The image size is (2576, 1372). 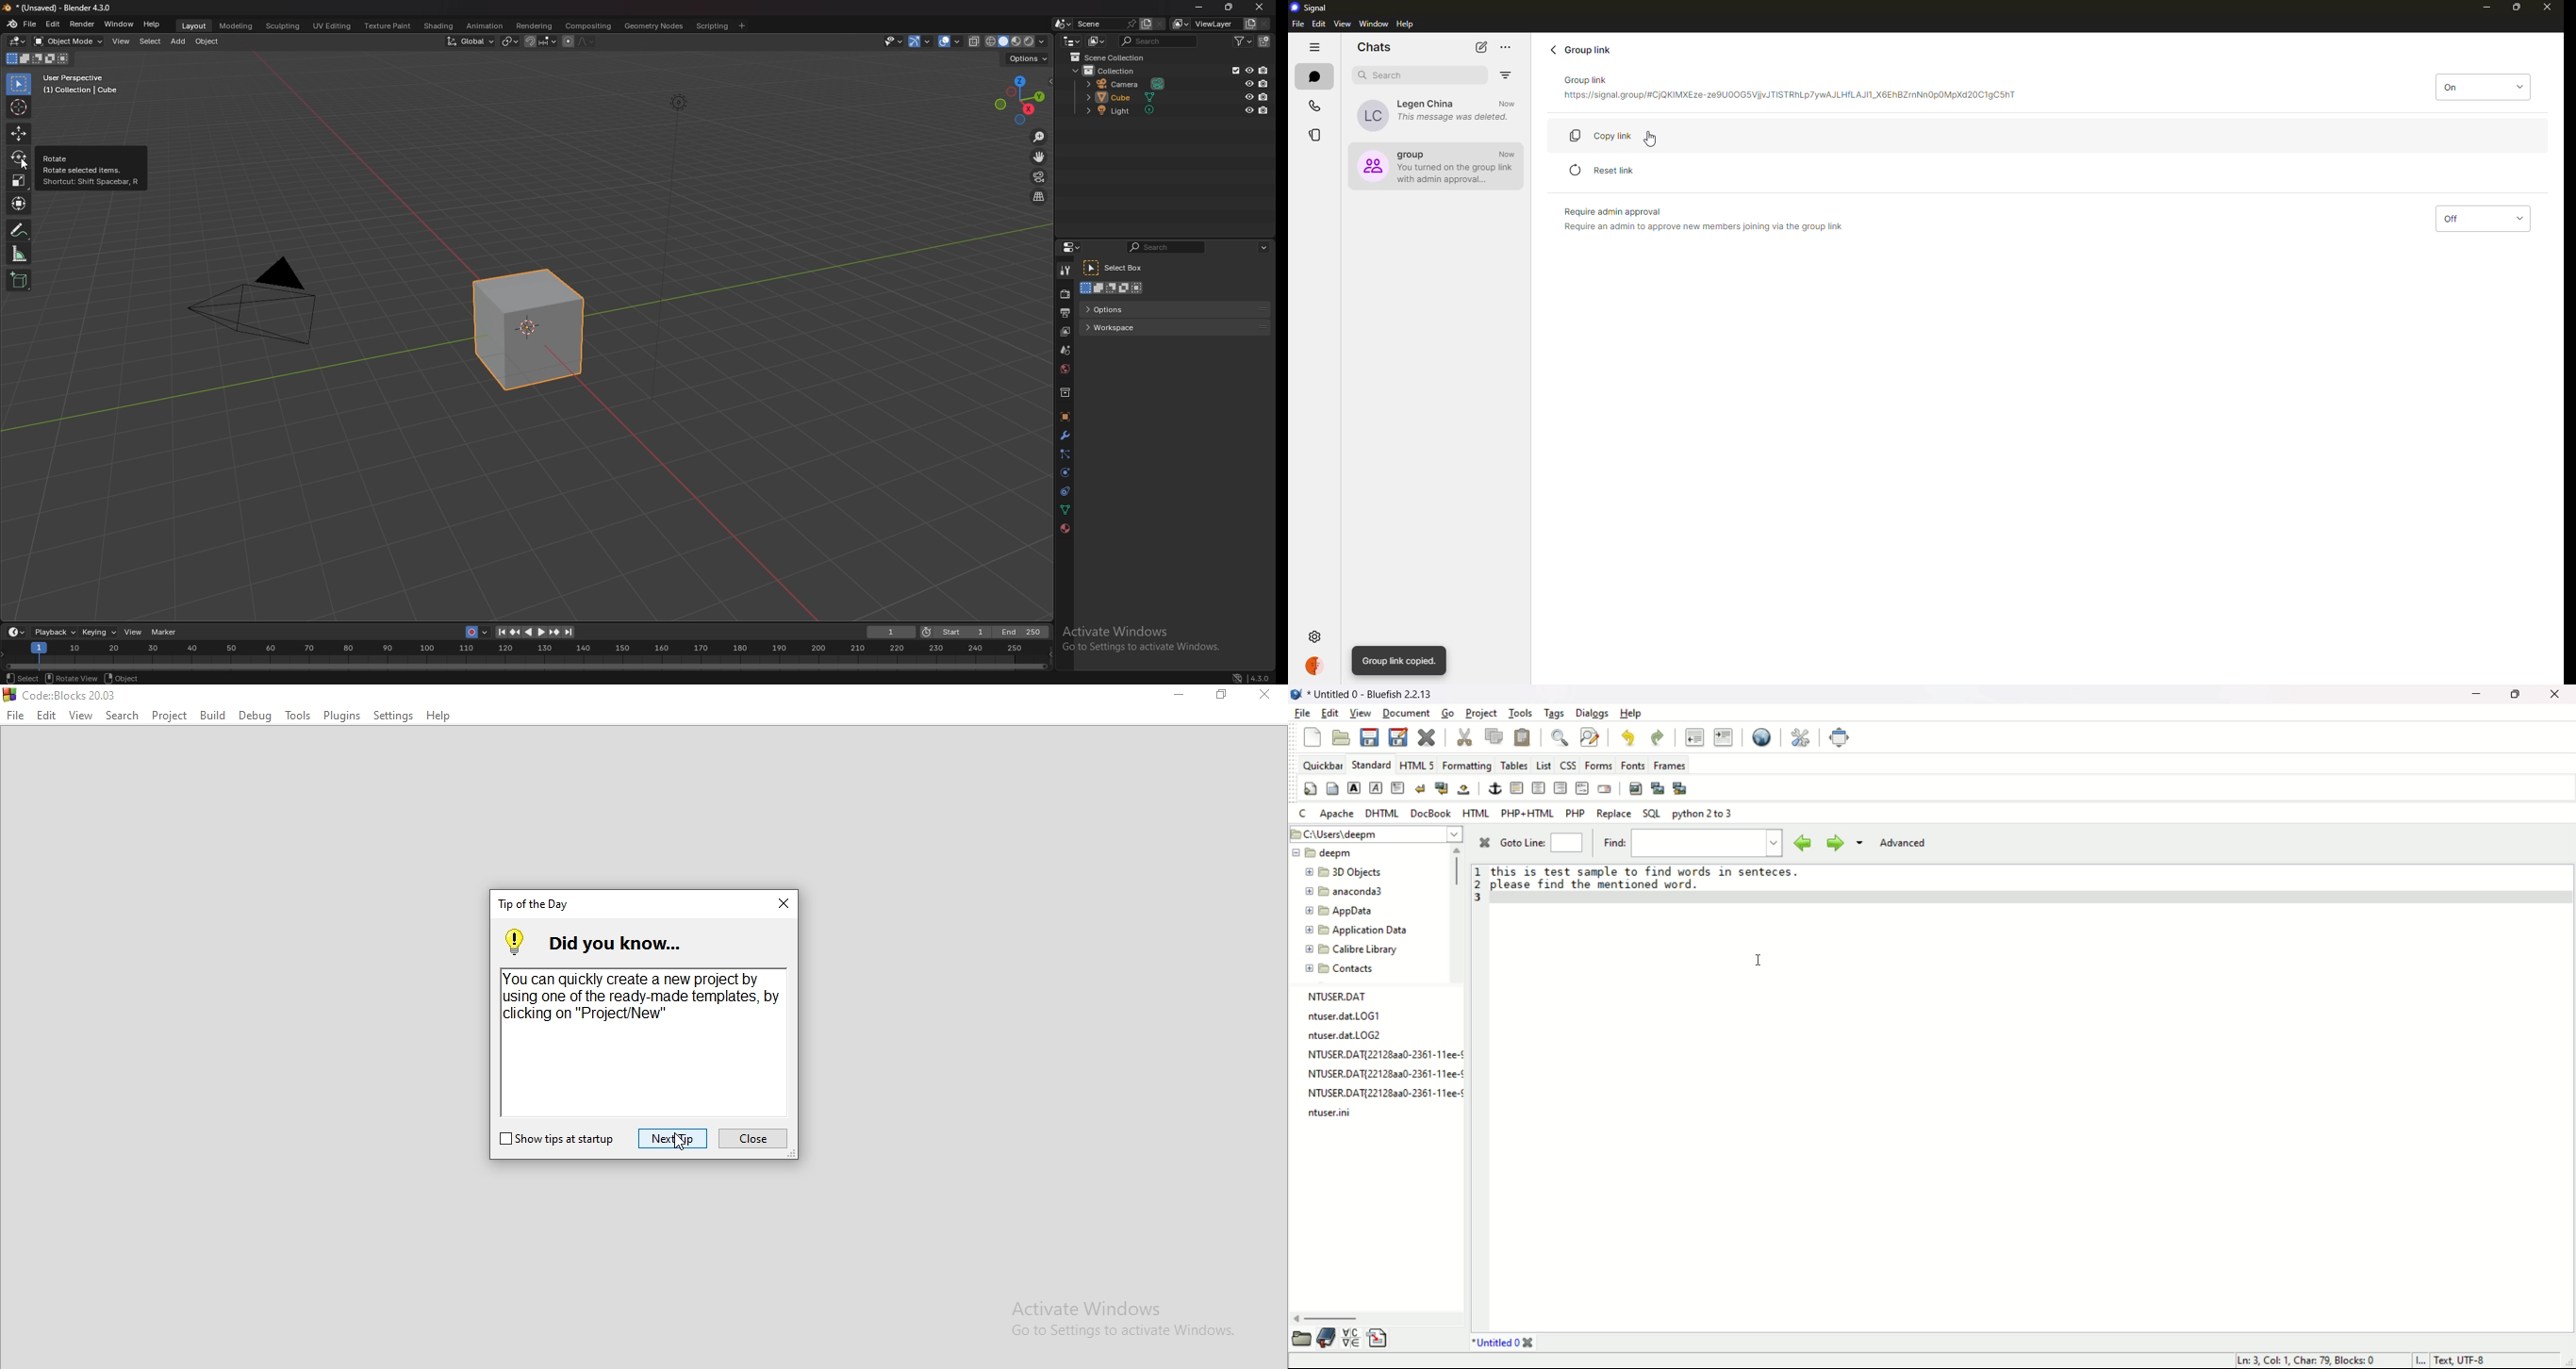 I want to click on new, so click(x=1313, y=737).